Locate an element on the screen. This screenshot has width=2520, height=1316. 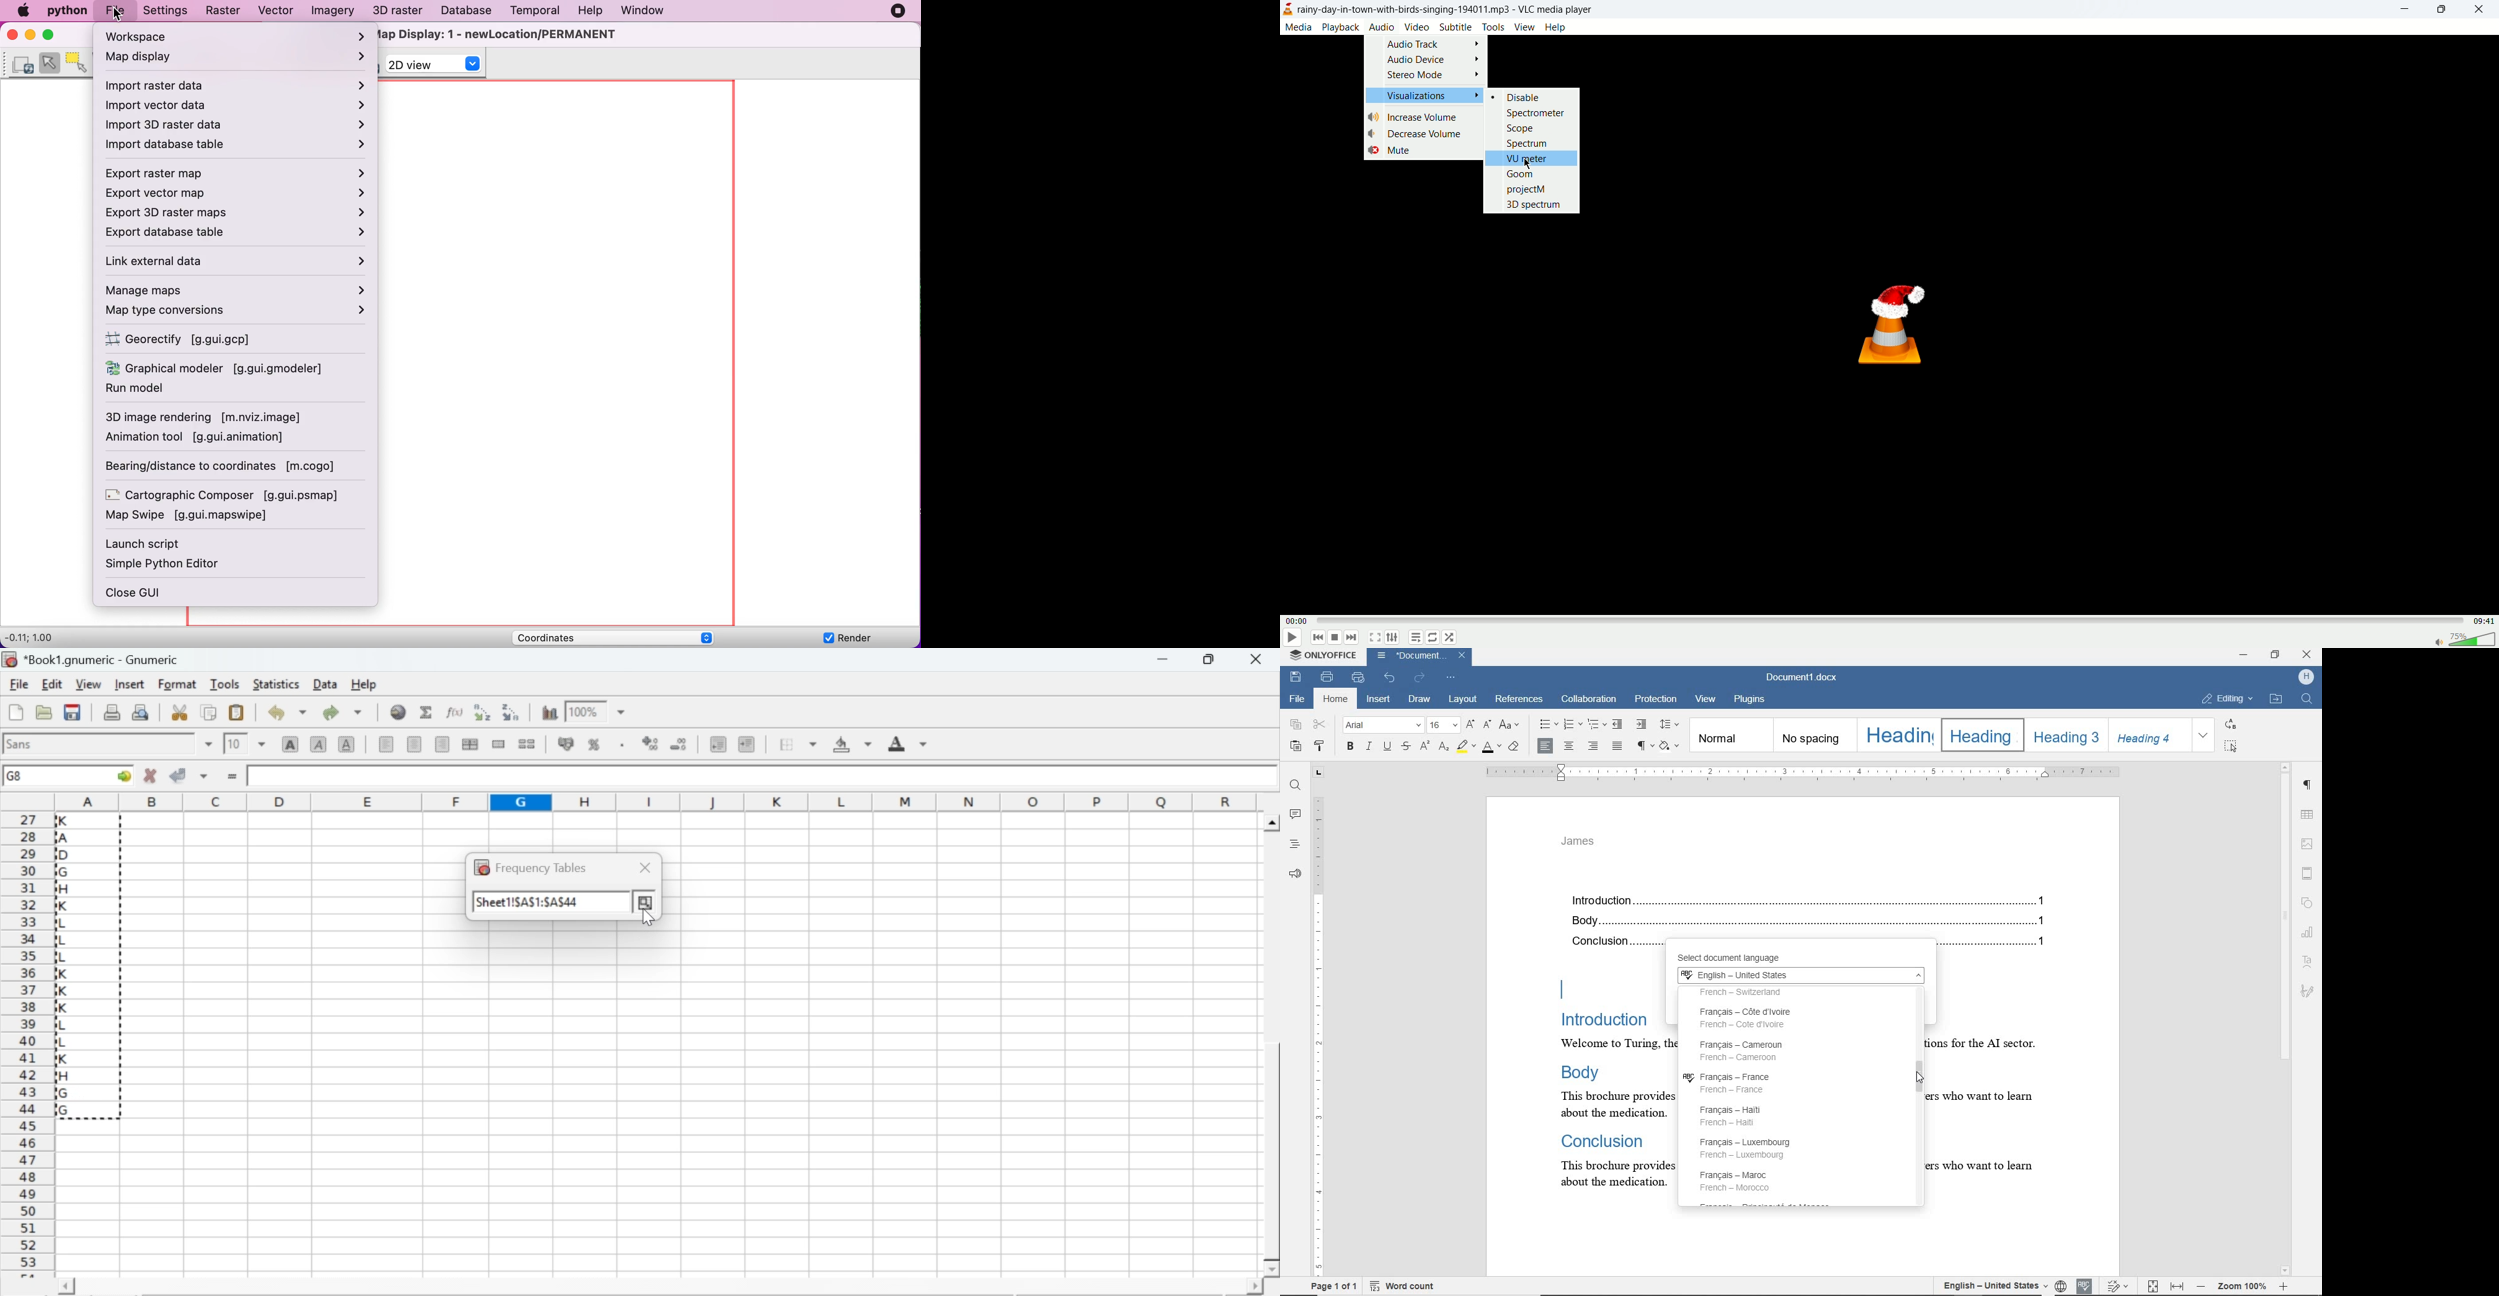
comments is located at coordinates (1294, 814).